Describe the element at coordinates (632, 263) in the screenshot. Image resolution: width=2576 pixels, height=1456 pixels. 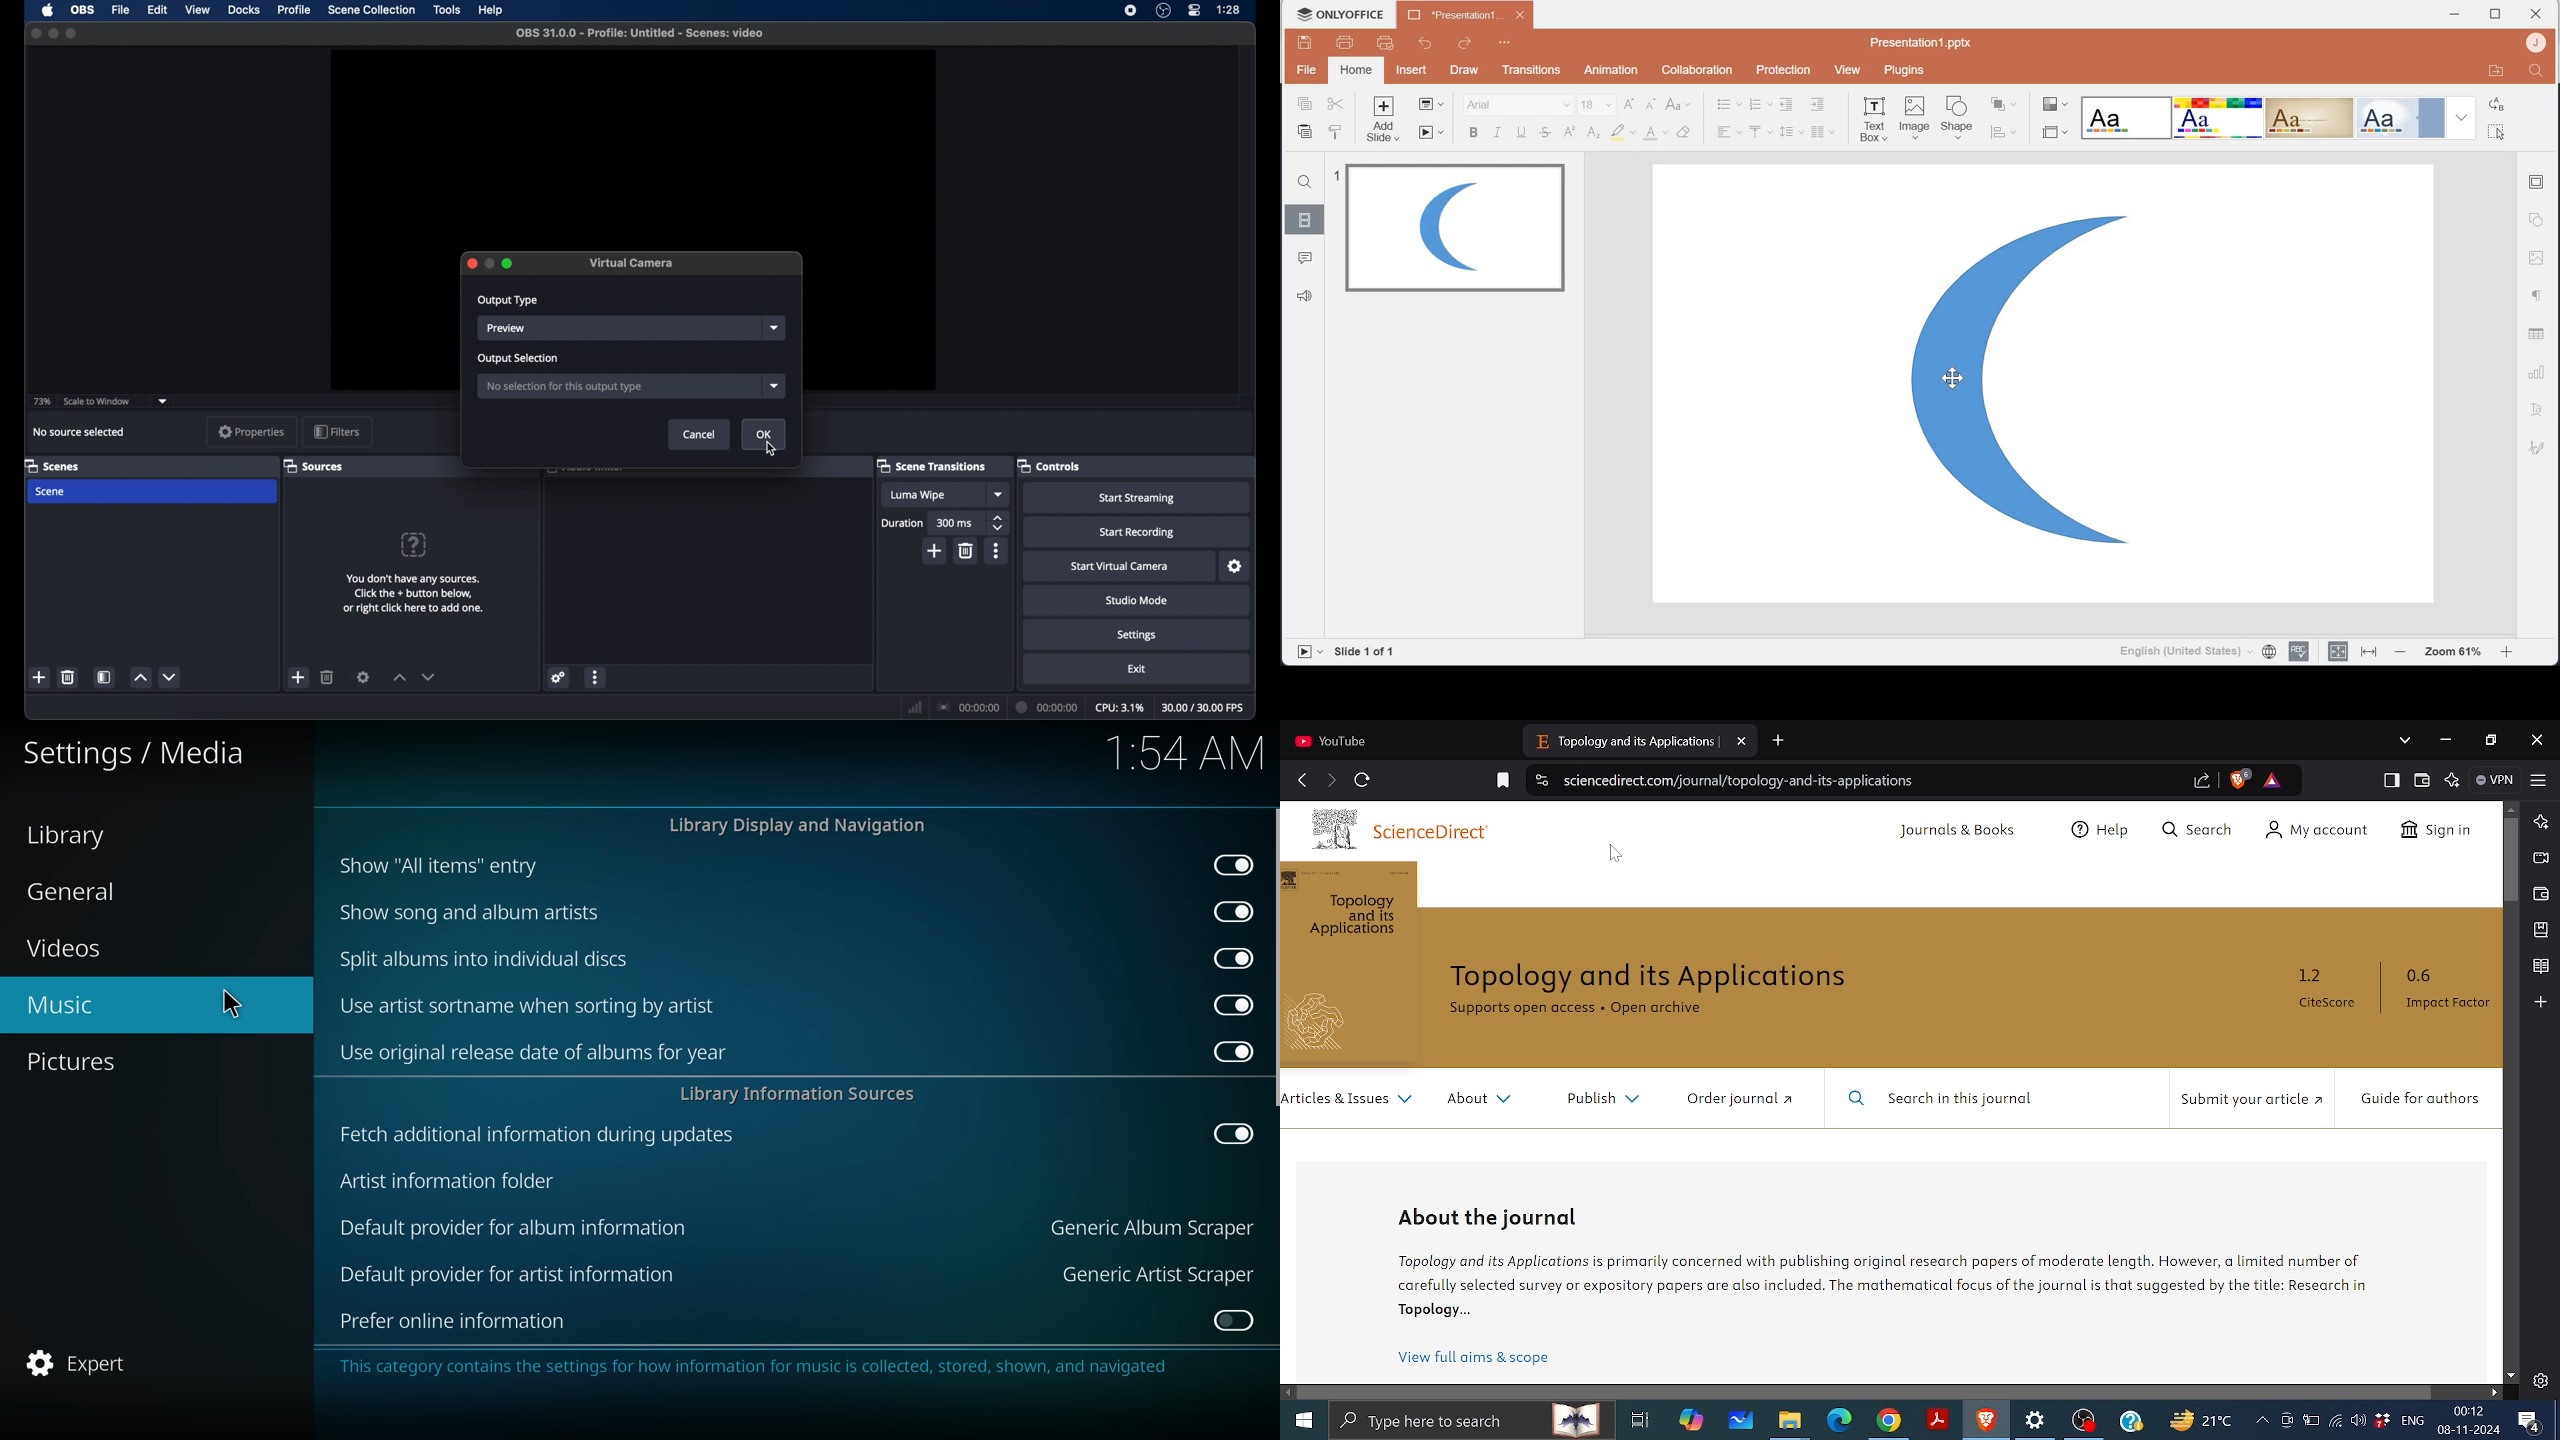
I see `virtual camera` at that location.